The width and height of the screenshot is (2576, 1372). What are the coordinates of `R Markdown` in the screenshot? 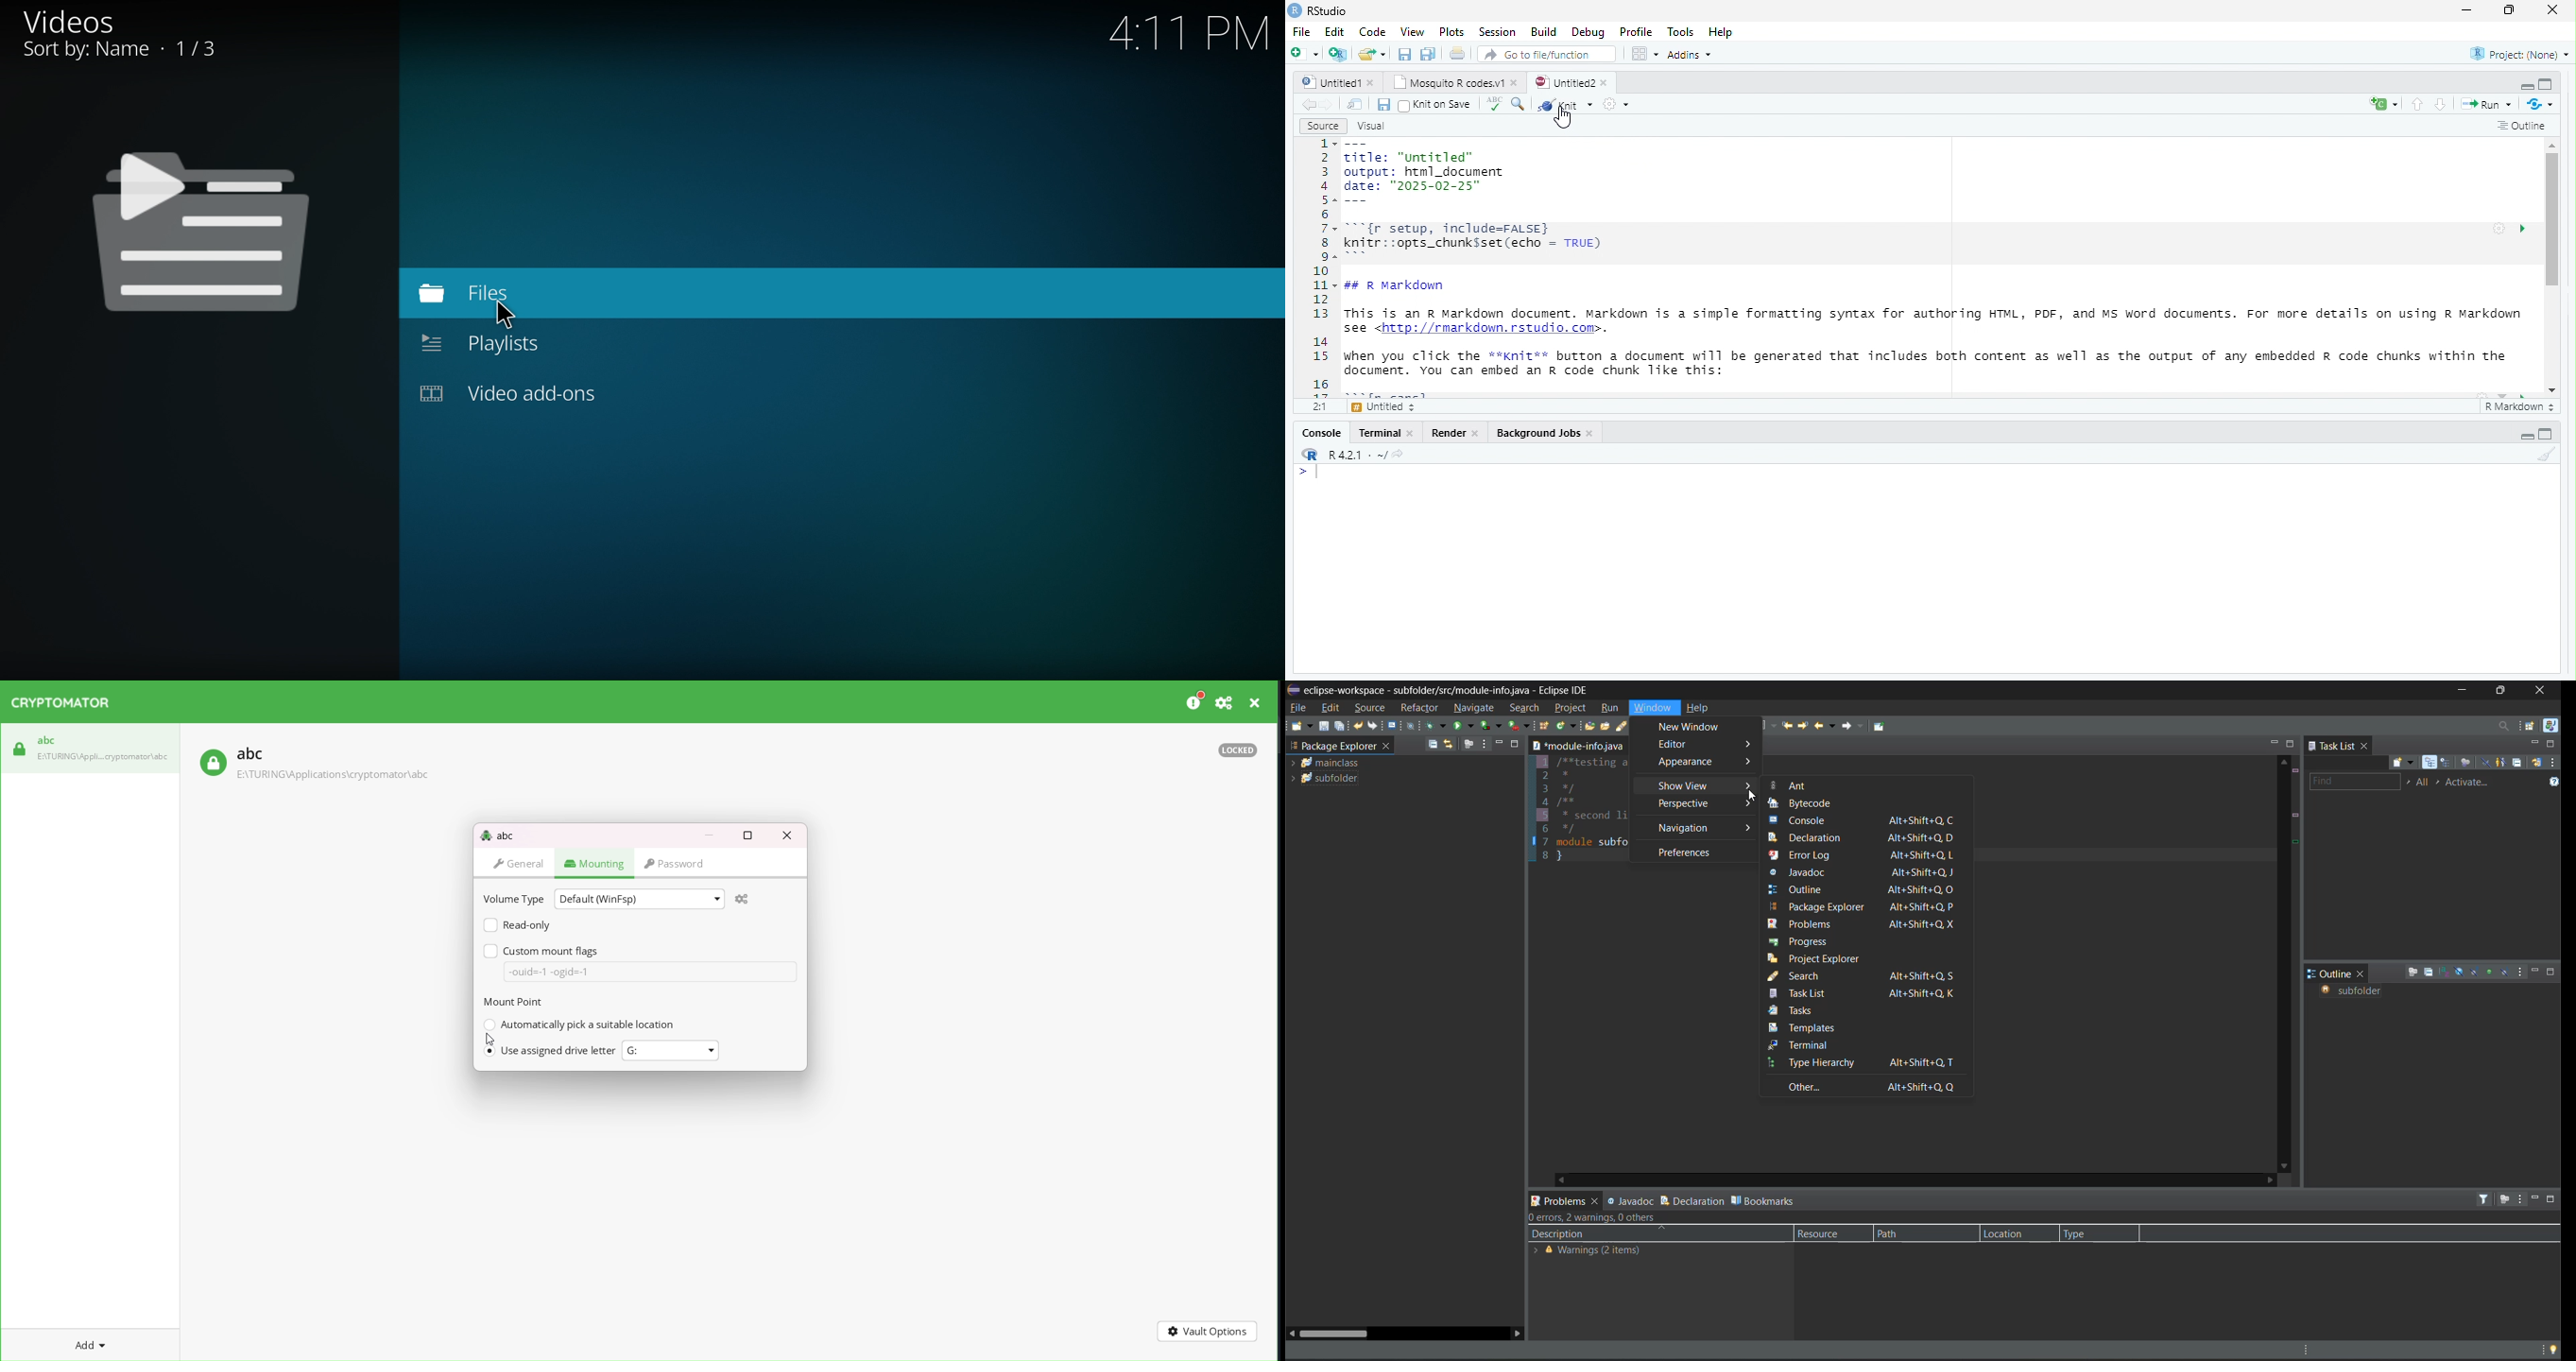 It's located at (2521, 407).